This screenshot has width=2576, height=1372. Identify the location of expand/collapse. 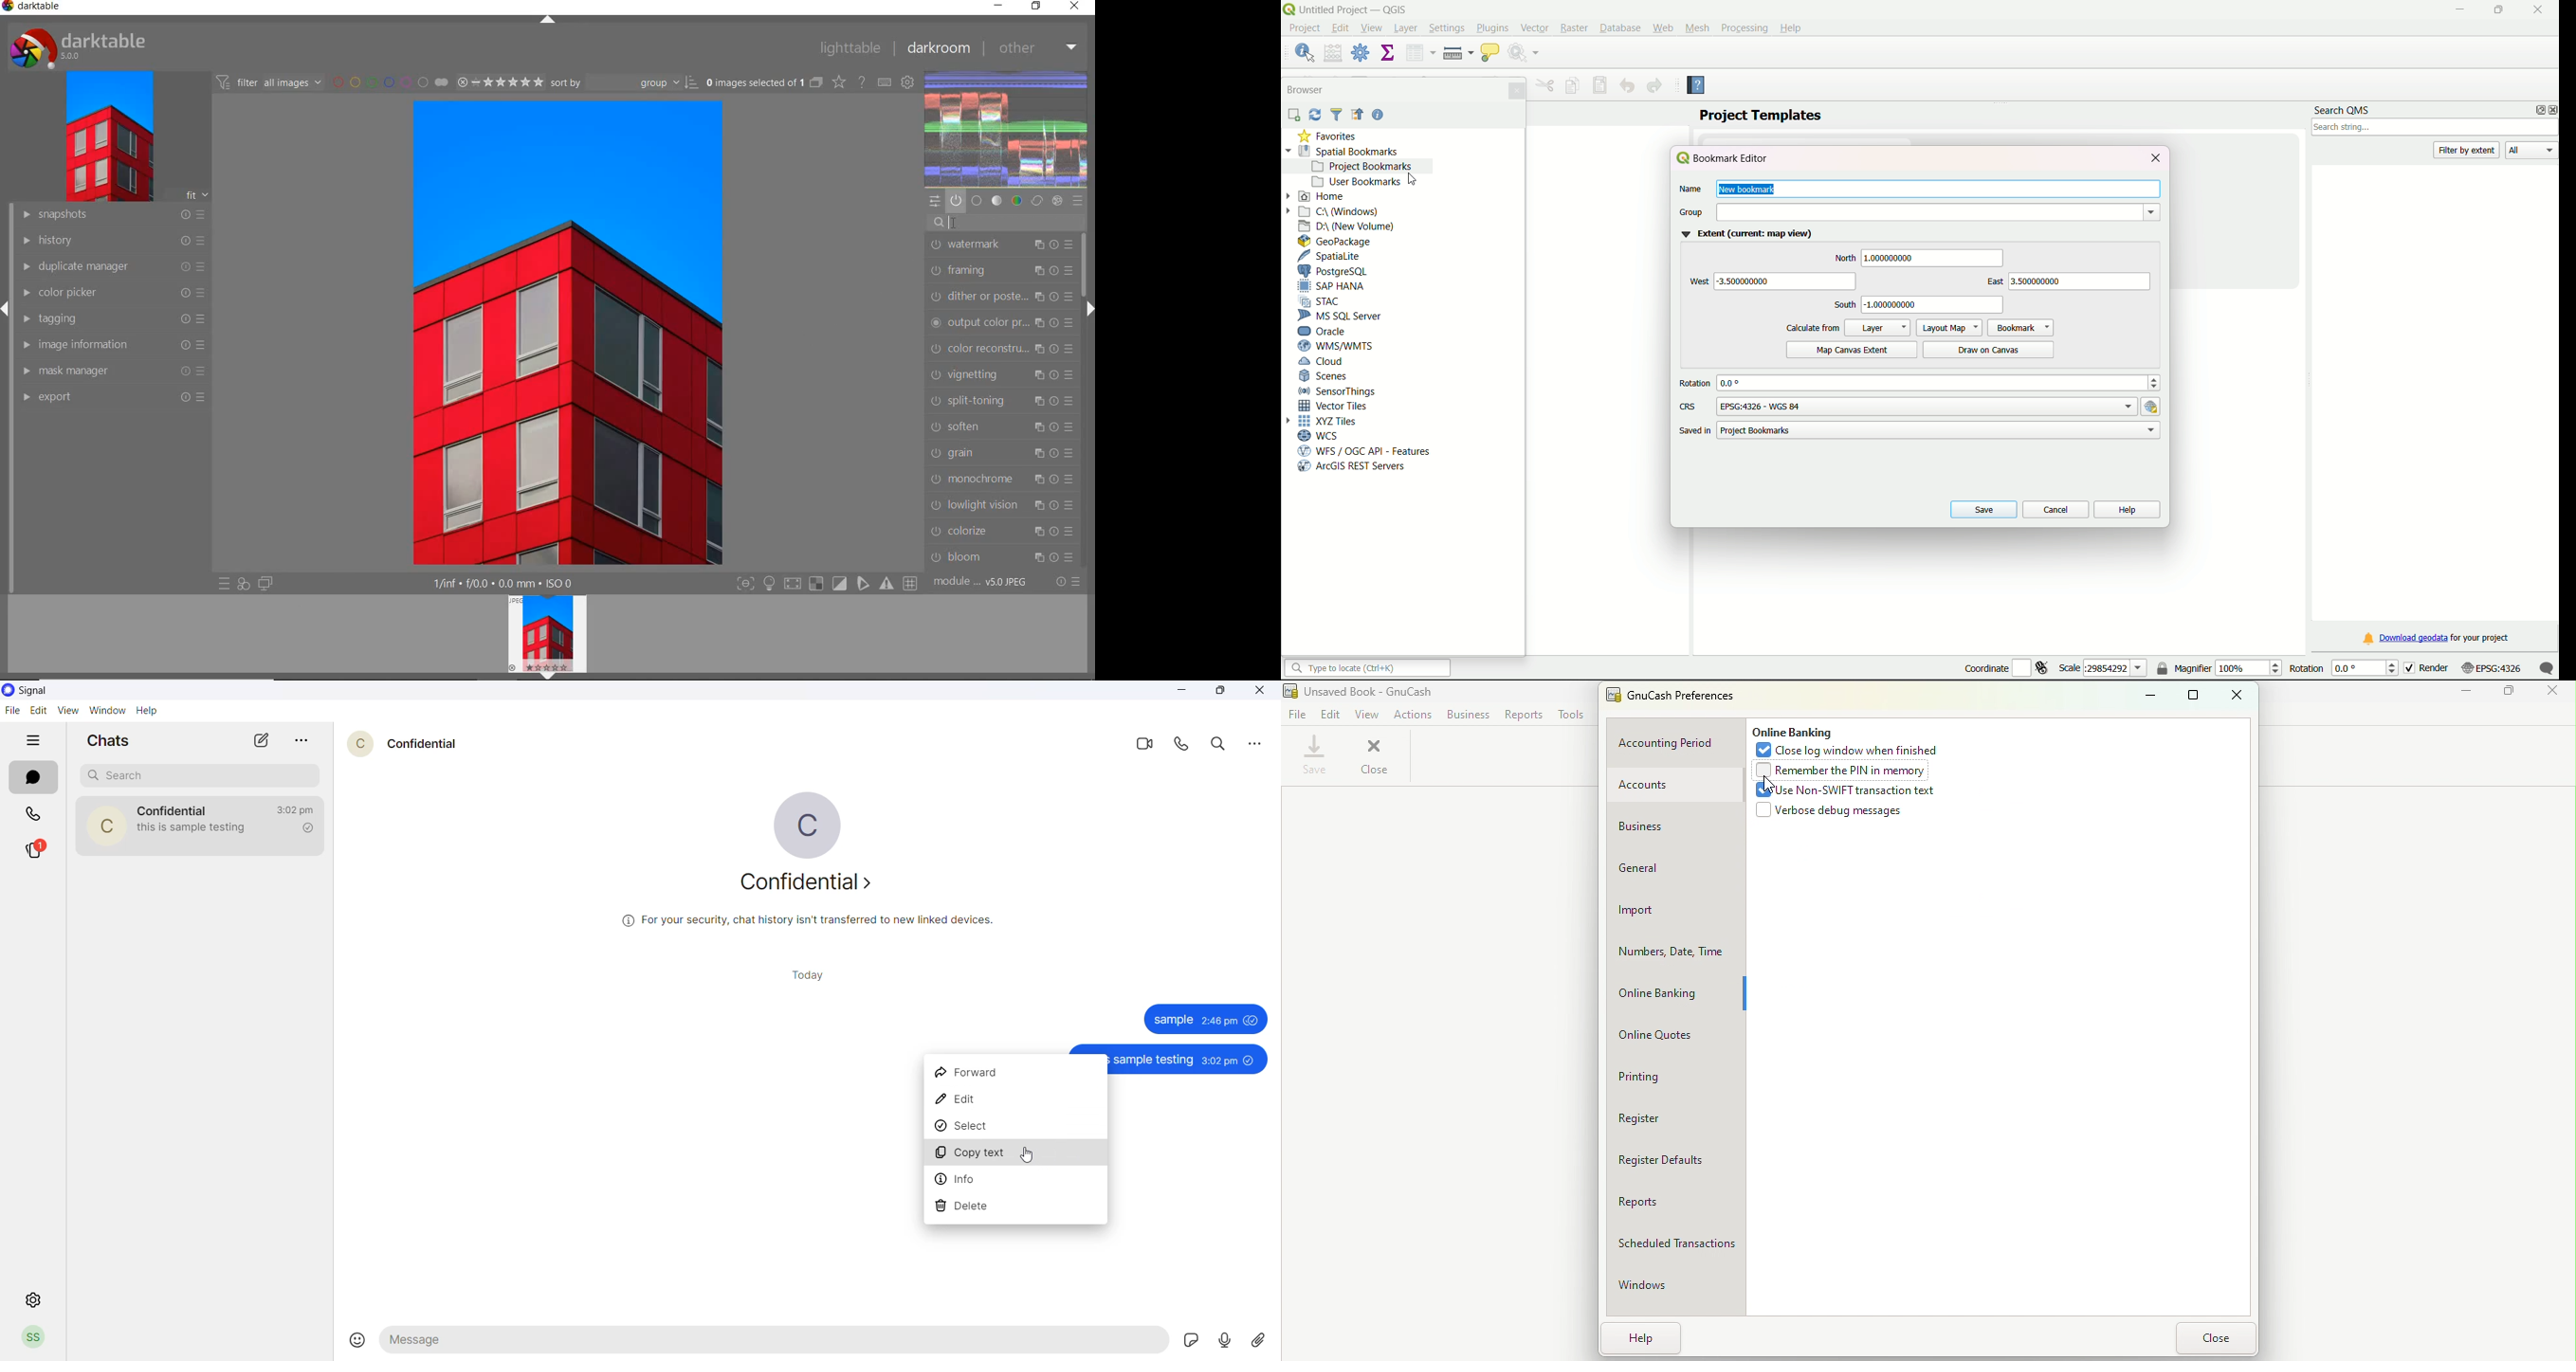
(1089, 308).